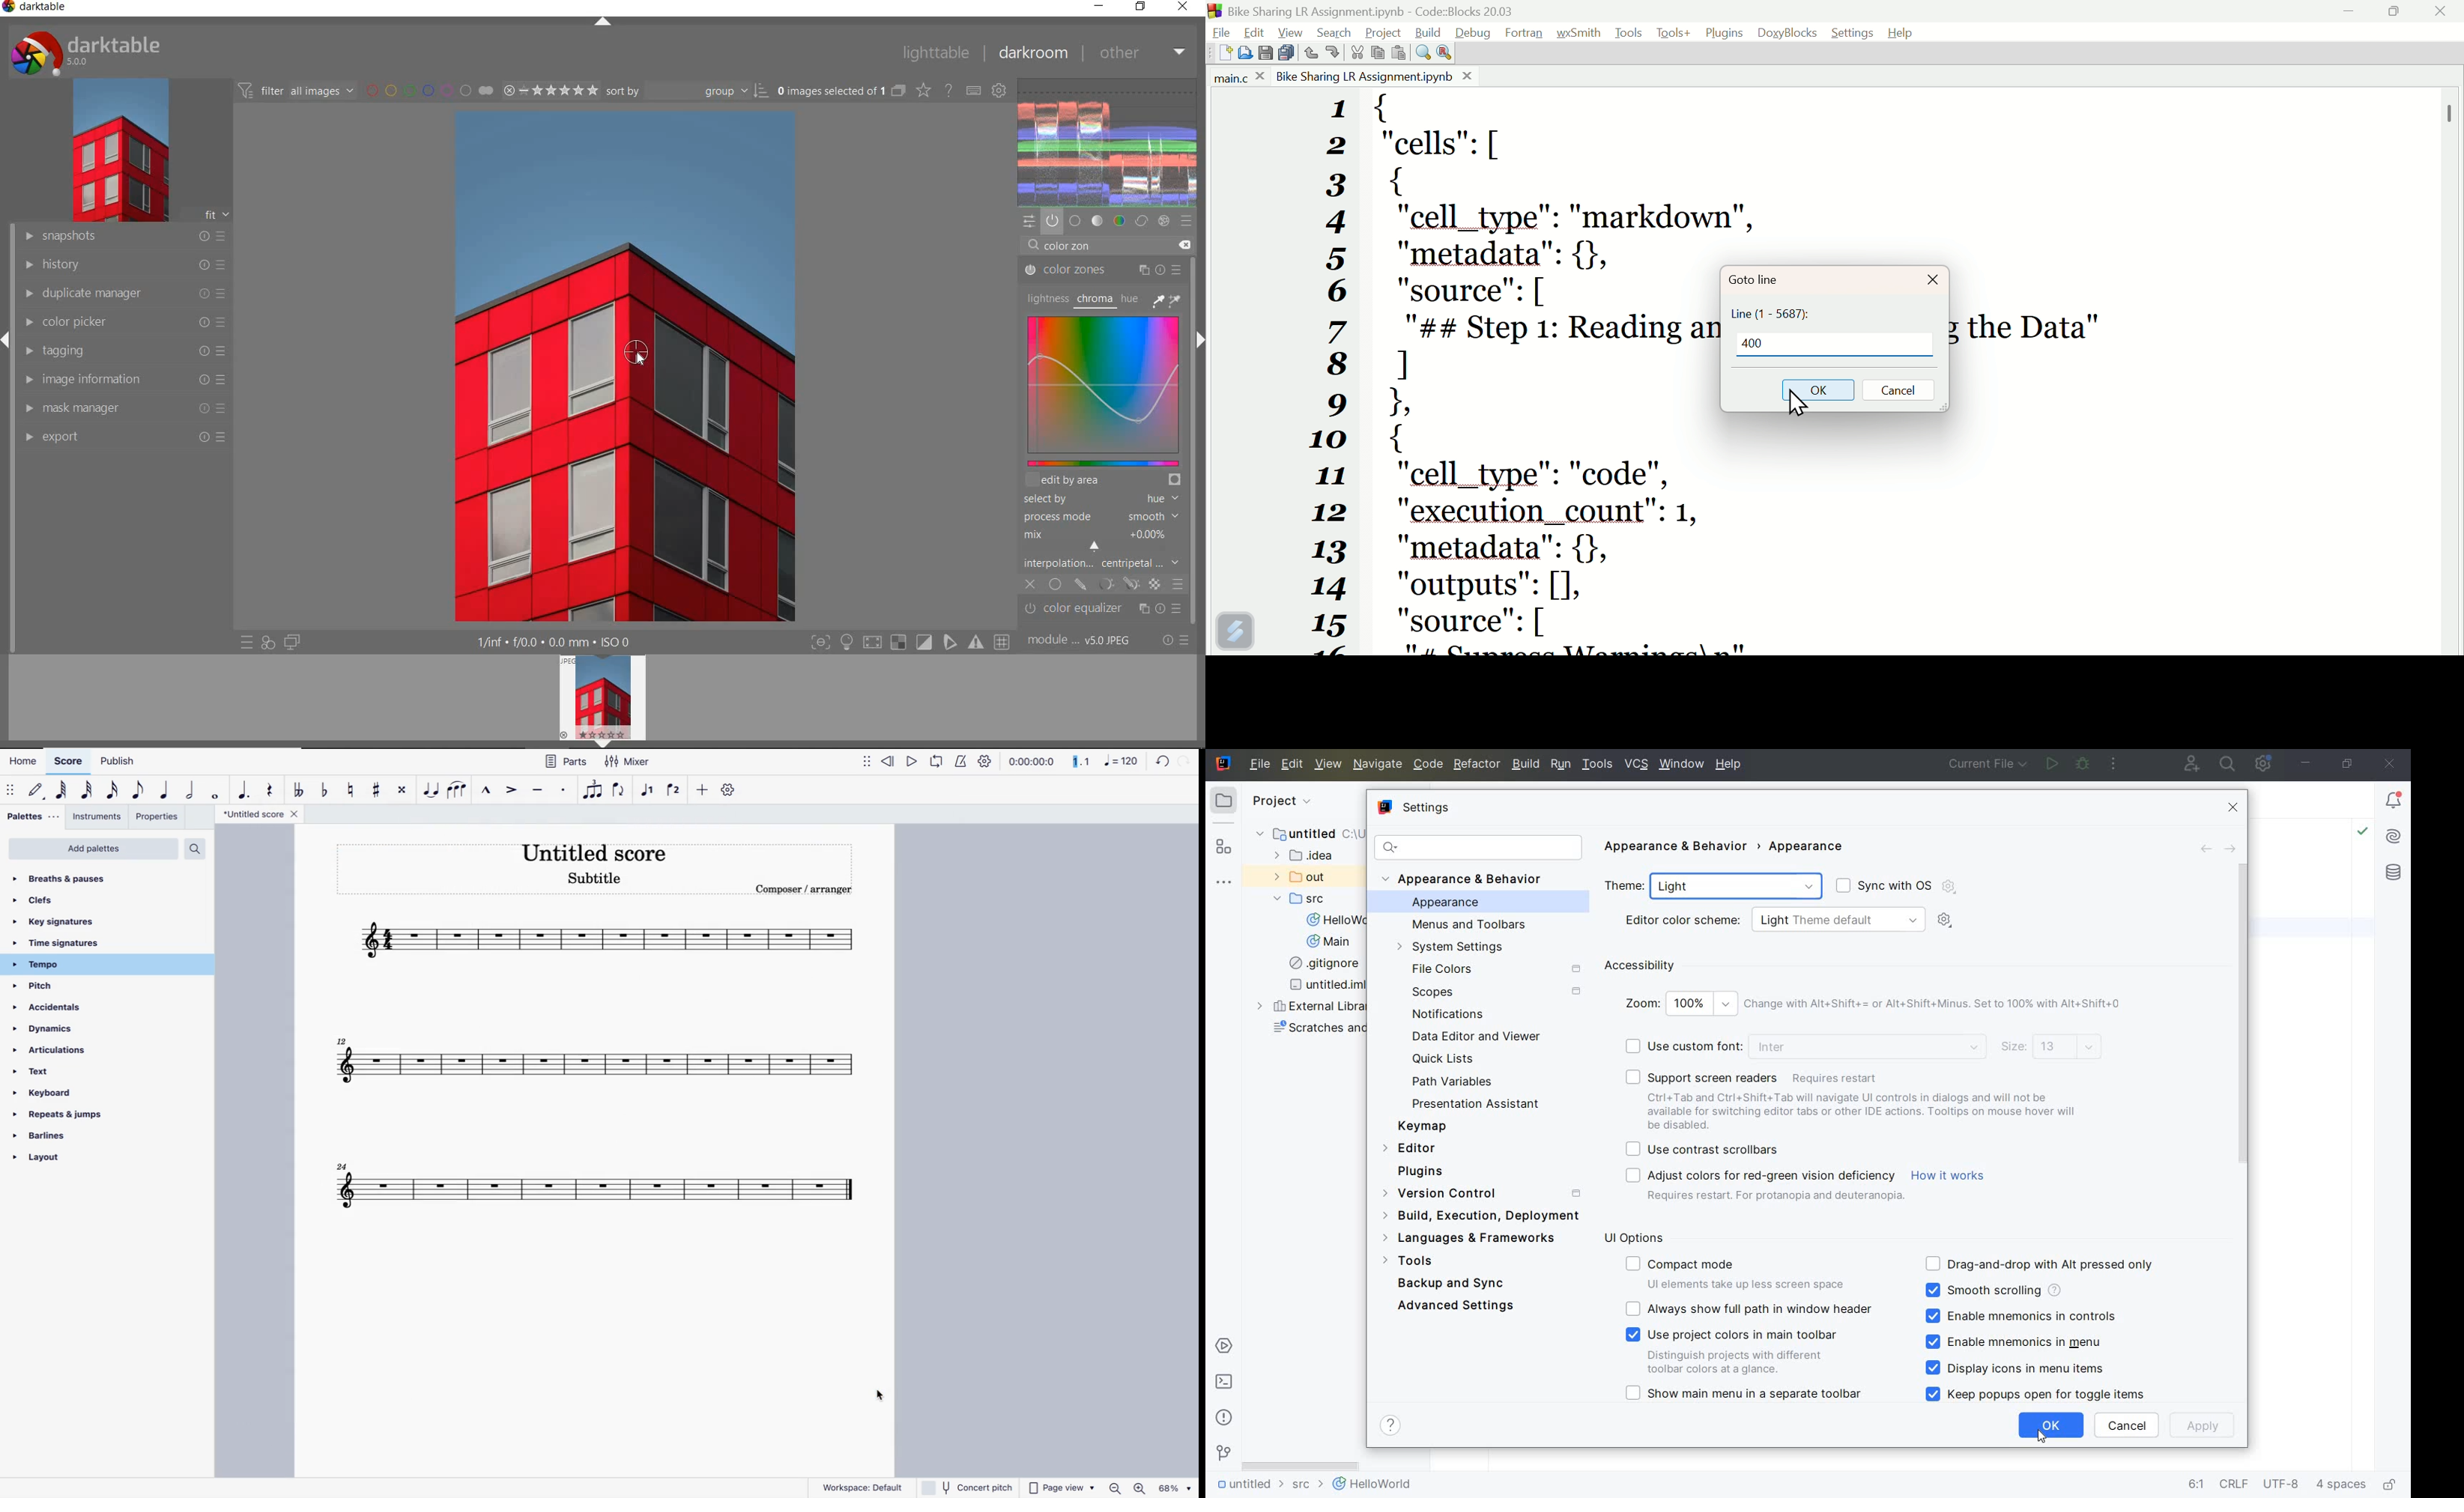  I want to click on BACKWARD, so click(2204, 849).